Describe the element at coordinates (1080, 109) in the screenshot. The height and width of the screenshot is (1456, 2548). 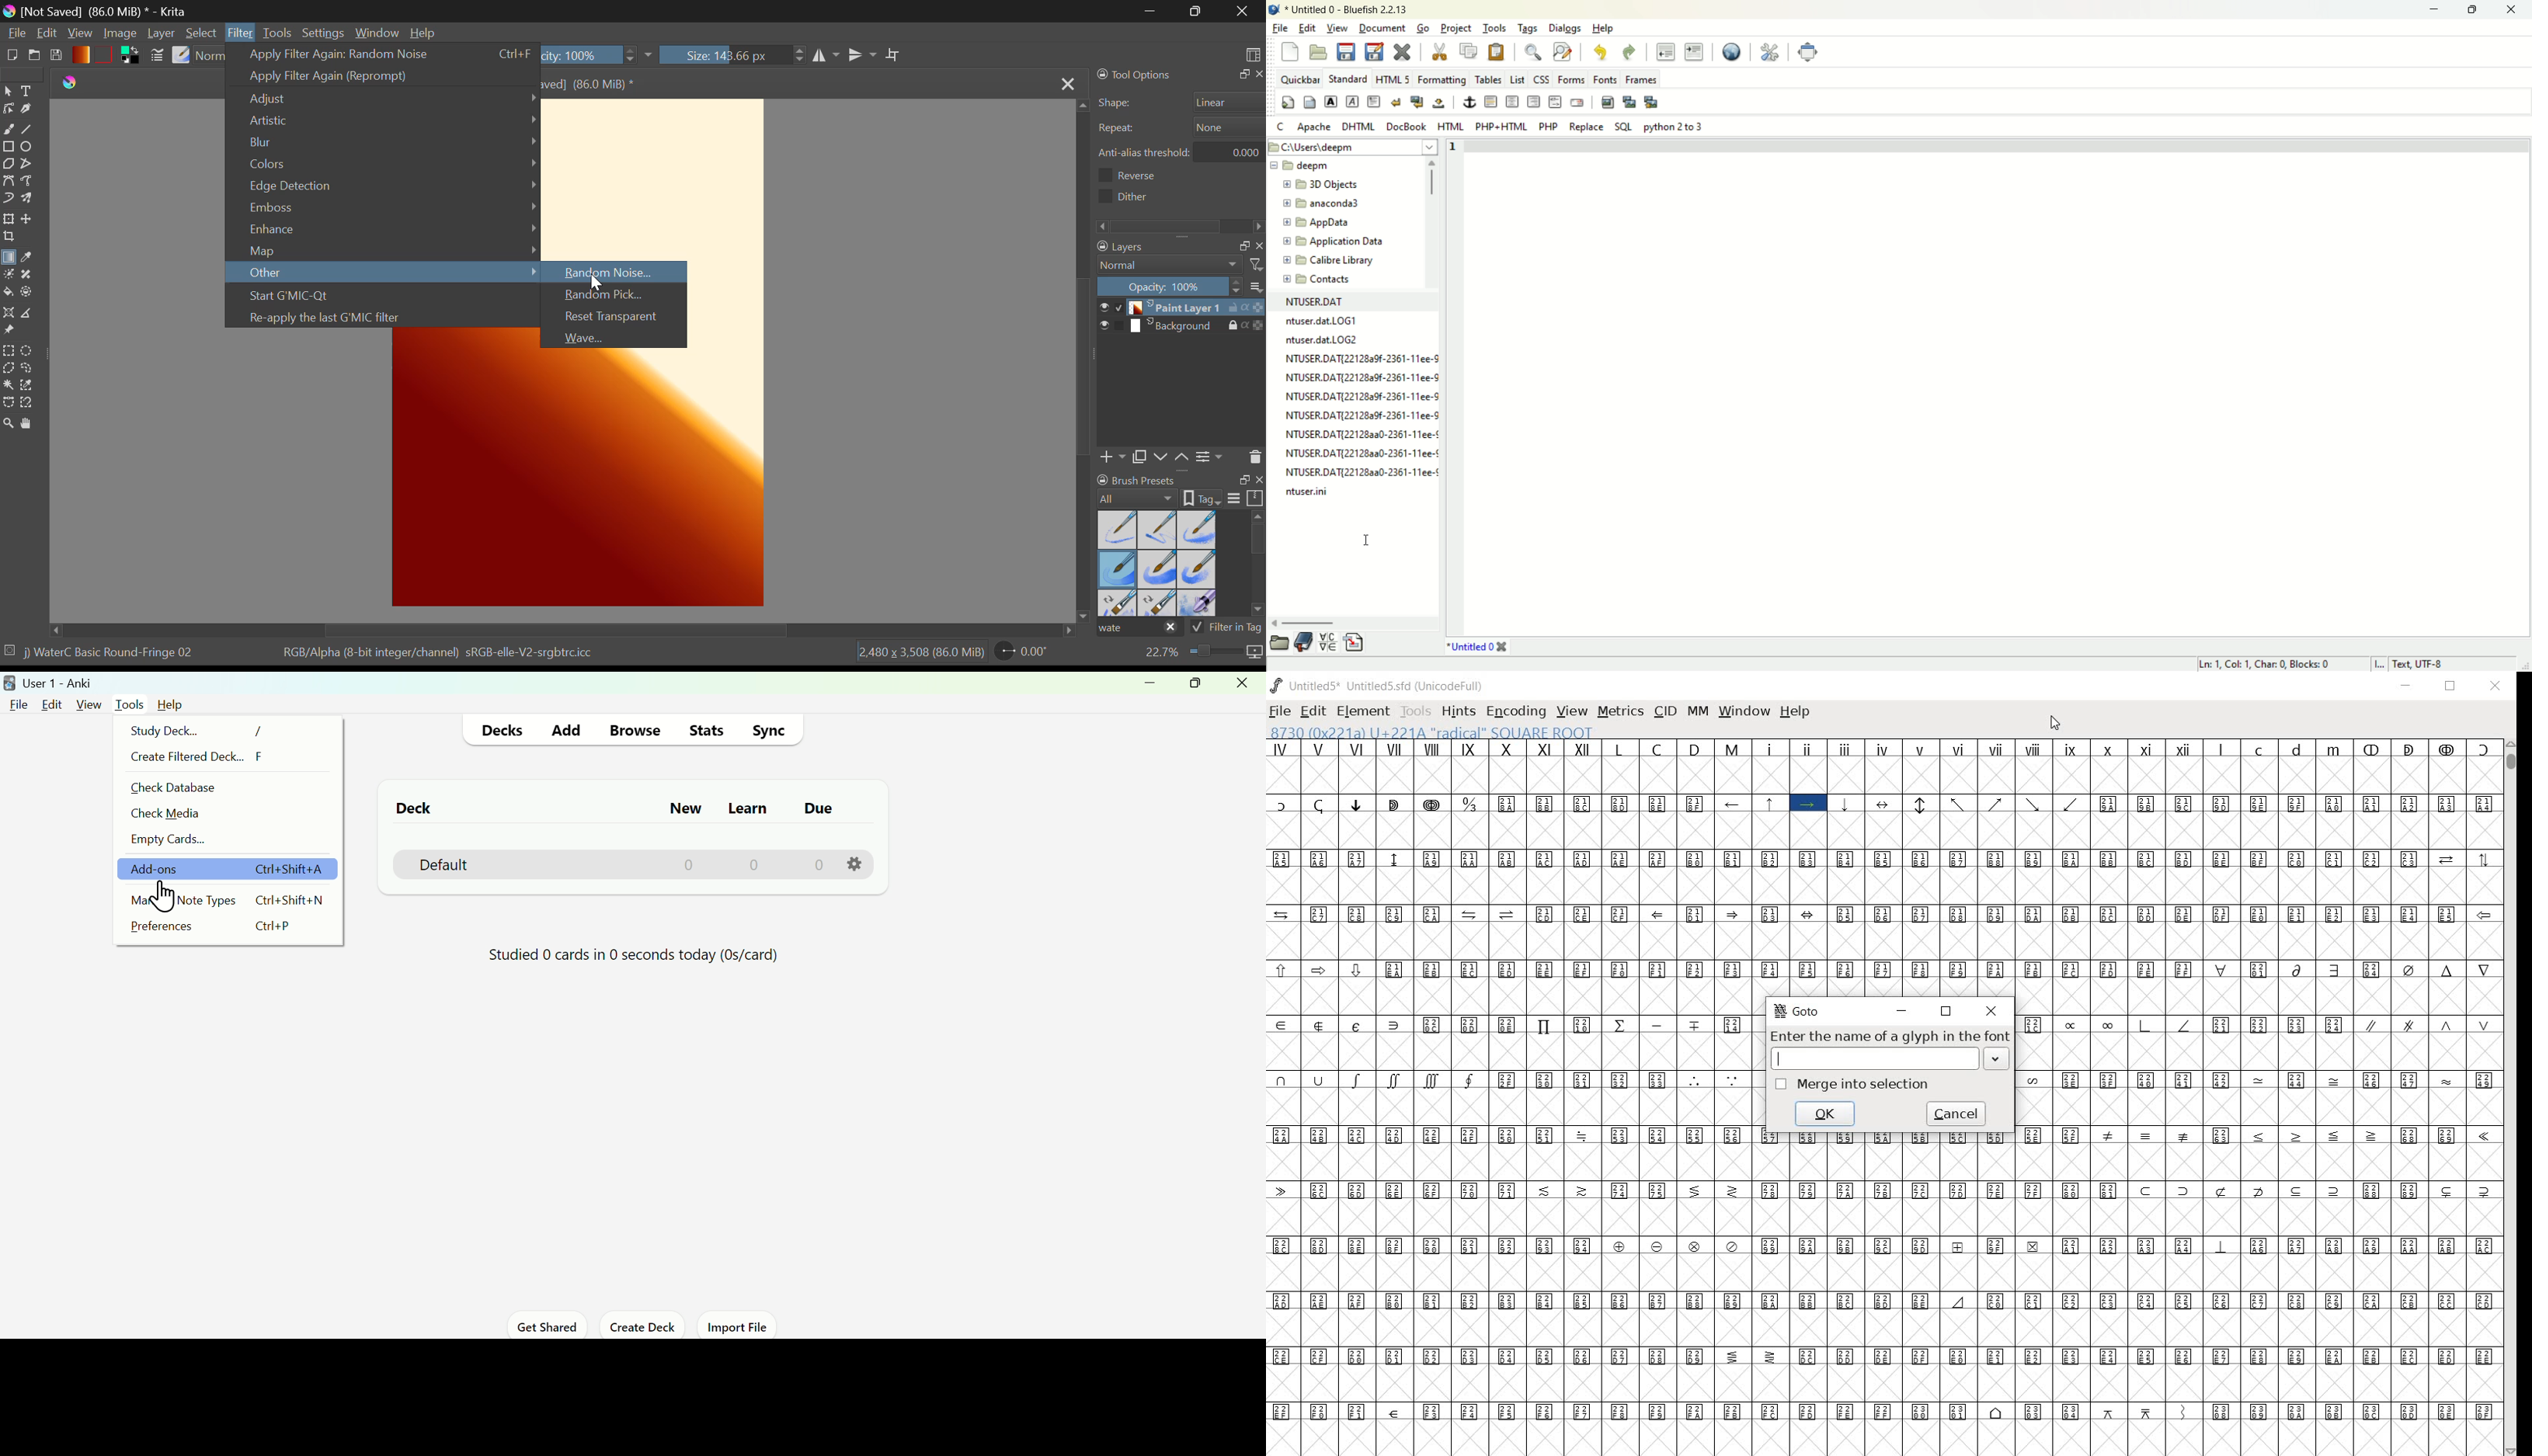
I see `move up` at that location.